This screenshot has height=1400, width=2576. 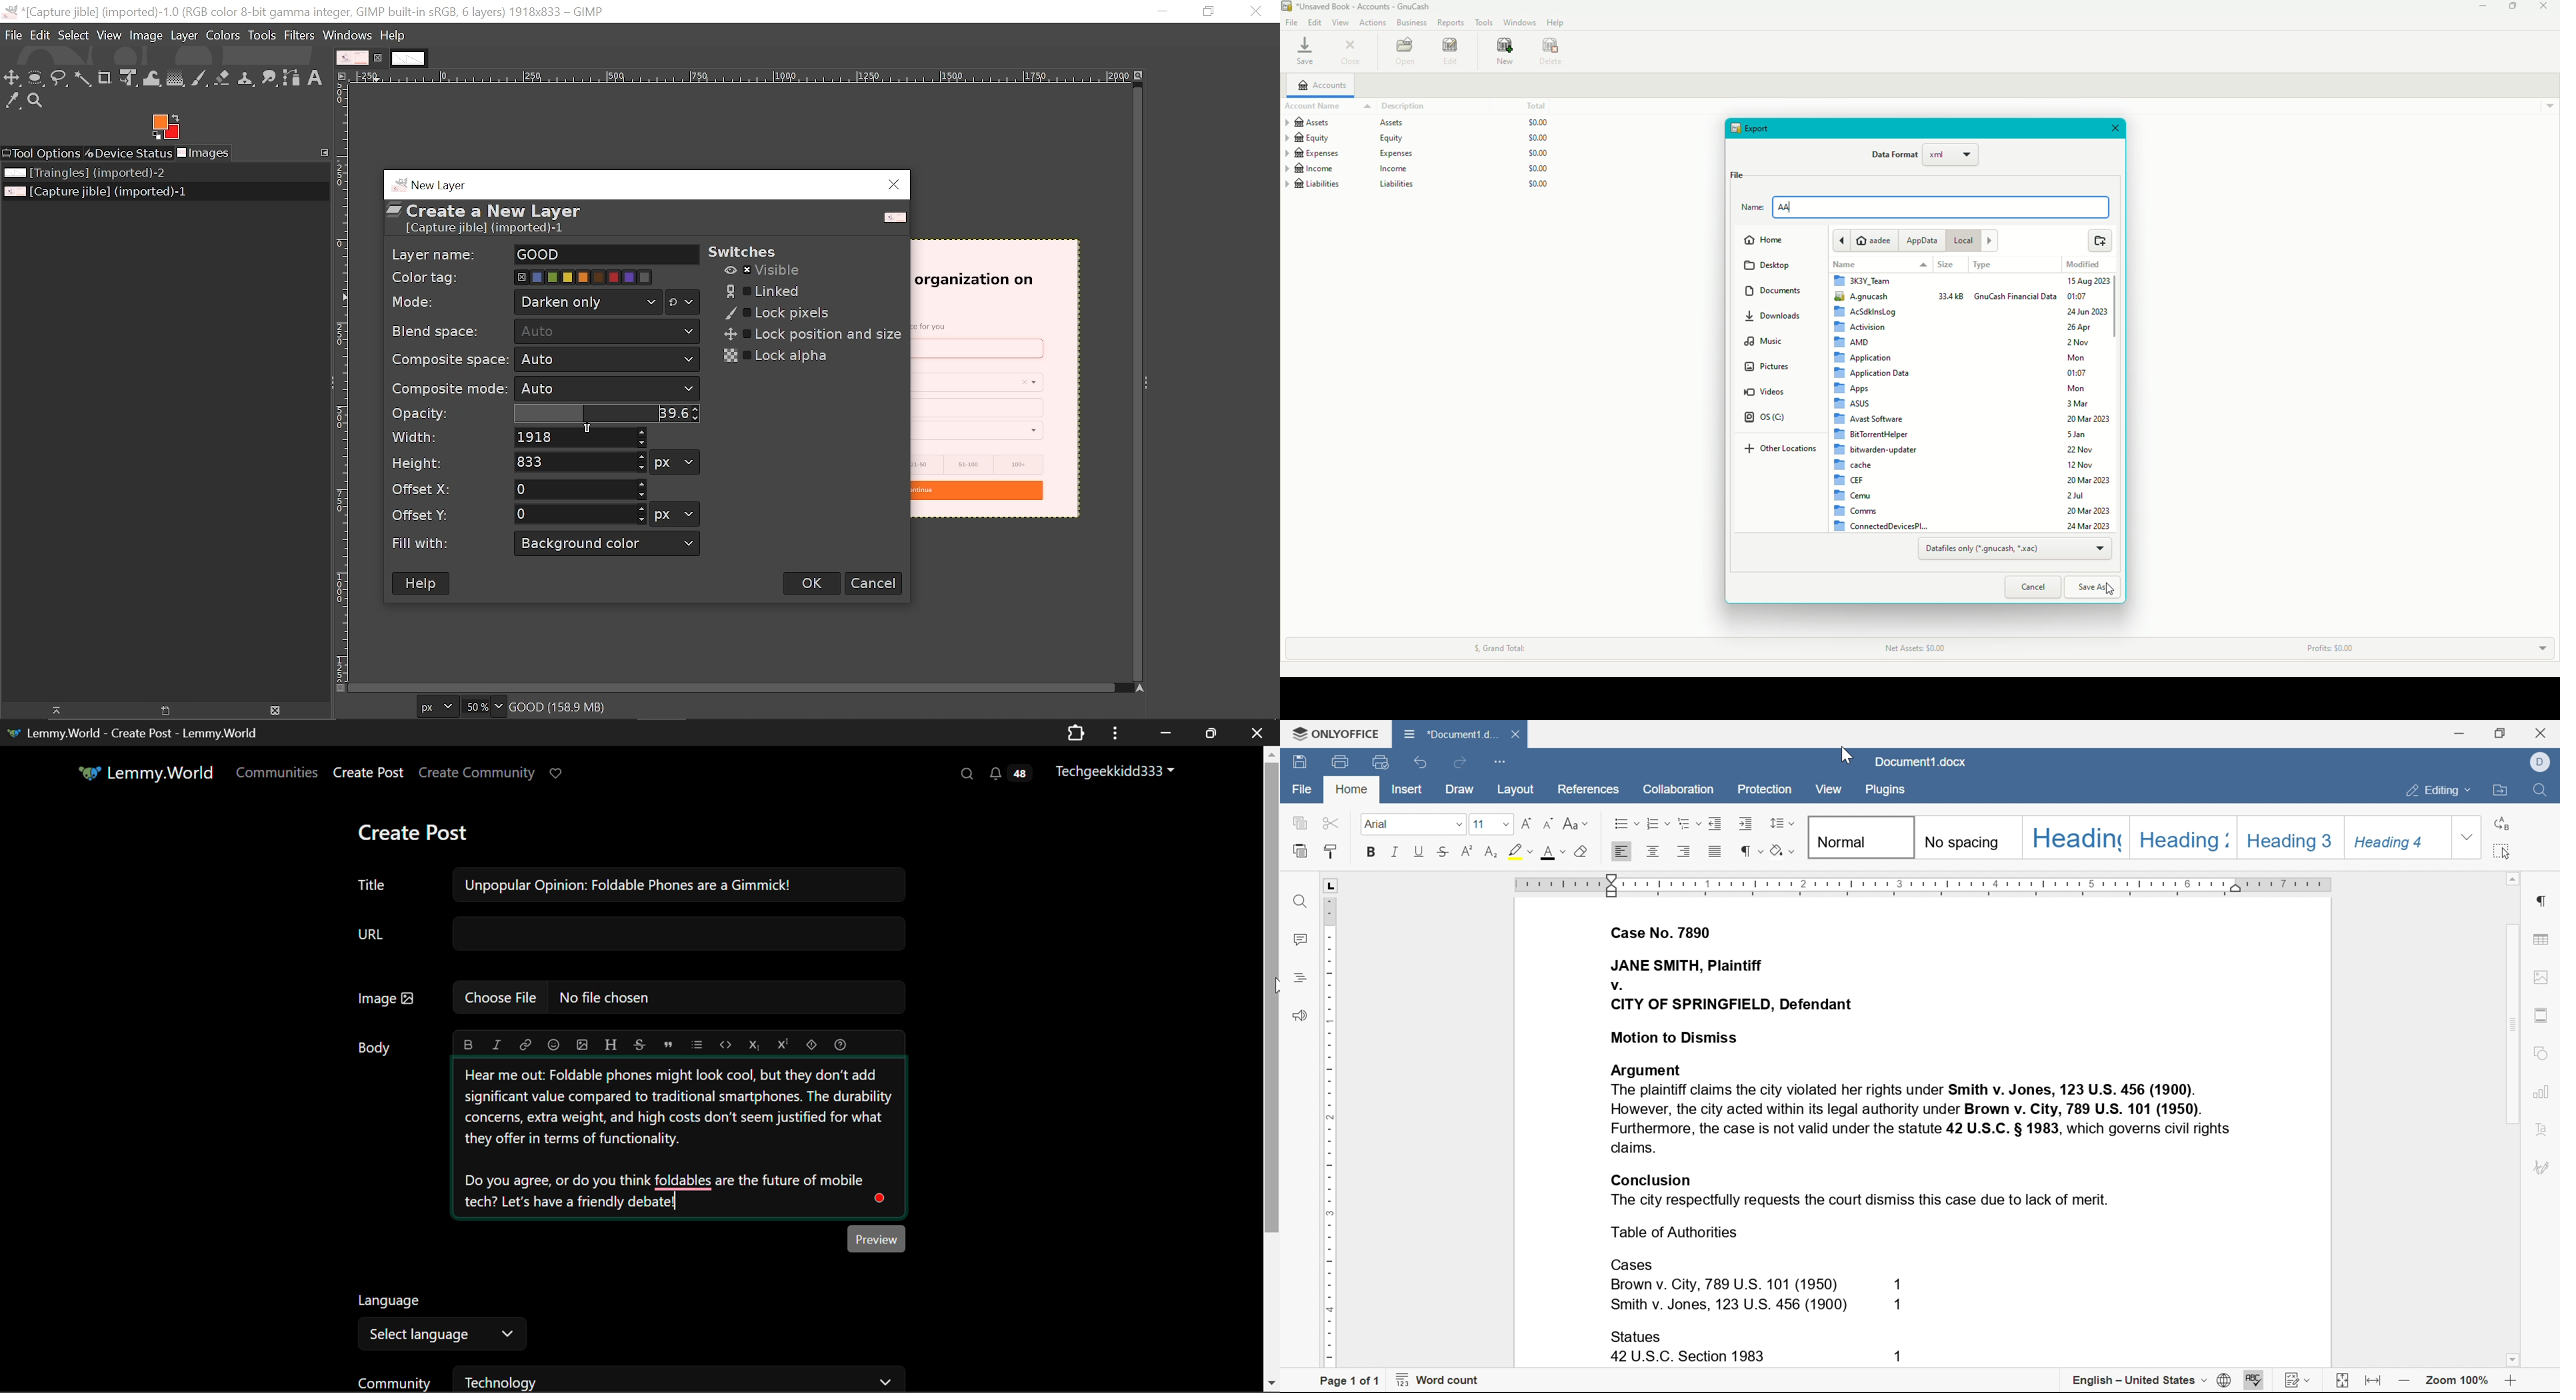 I want to click on customize quick access toolbar, so click(x=1499, y=763).